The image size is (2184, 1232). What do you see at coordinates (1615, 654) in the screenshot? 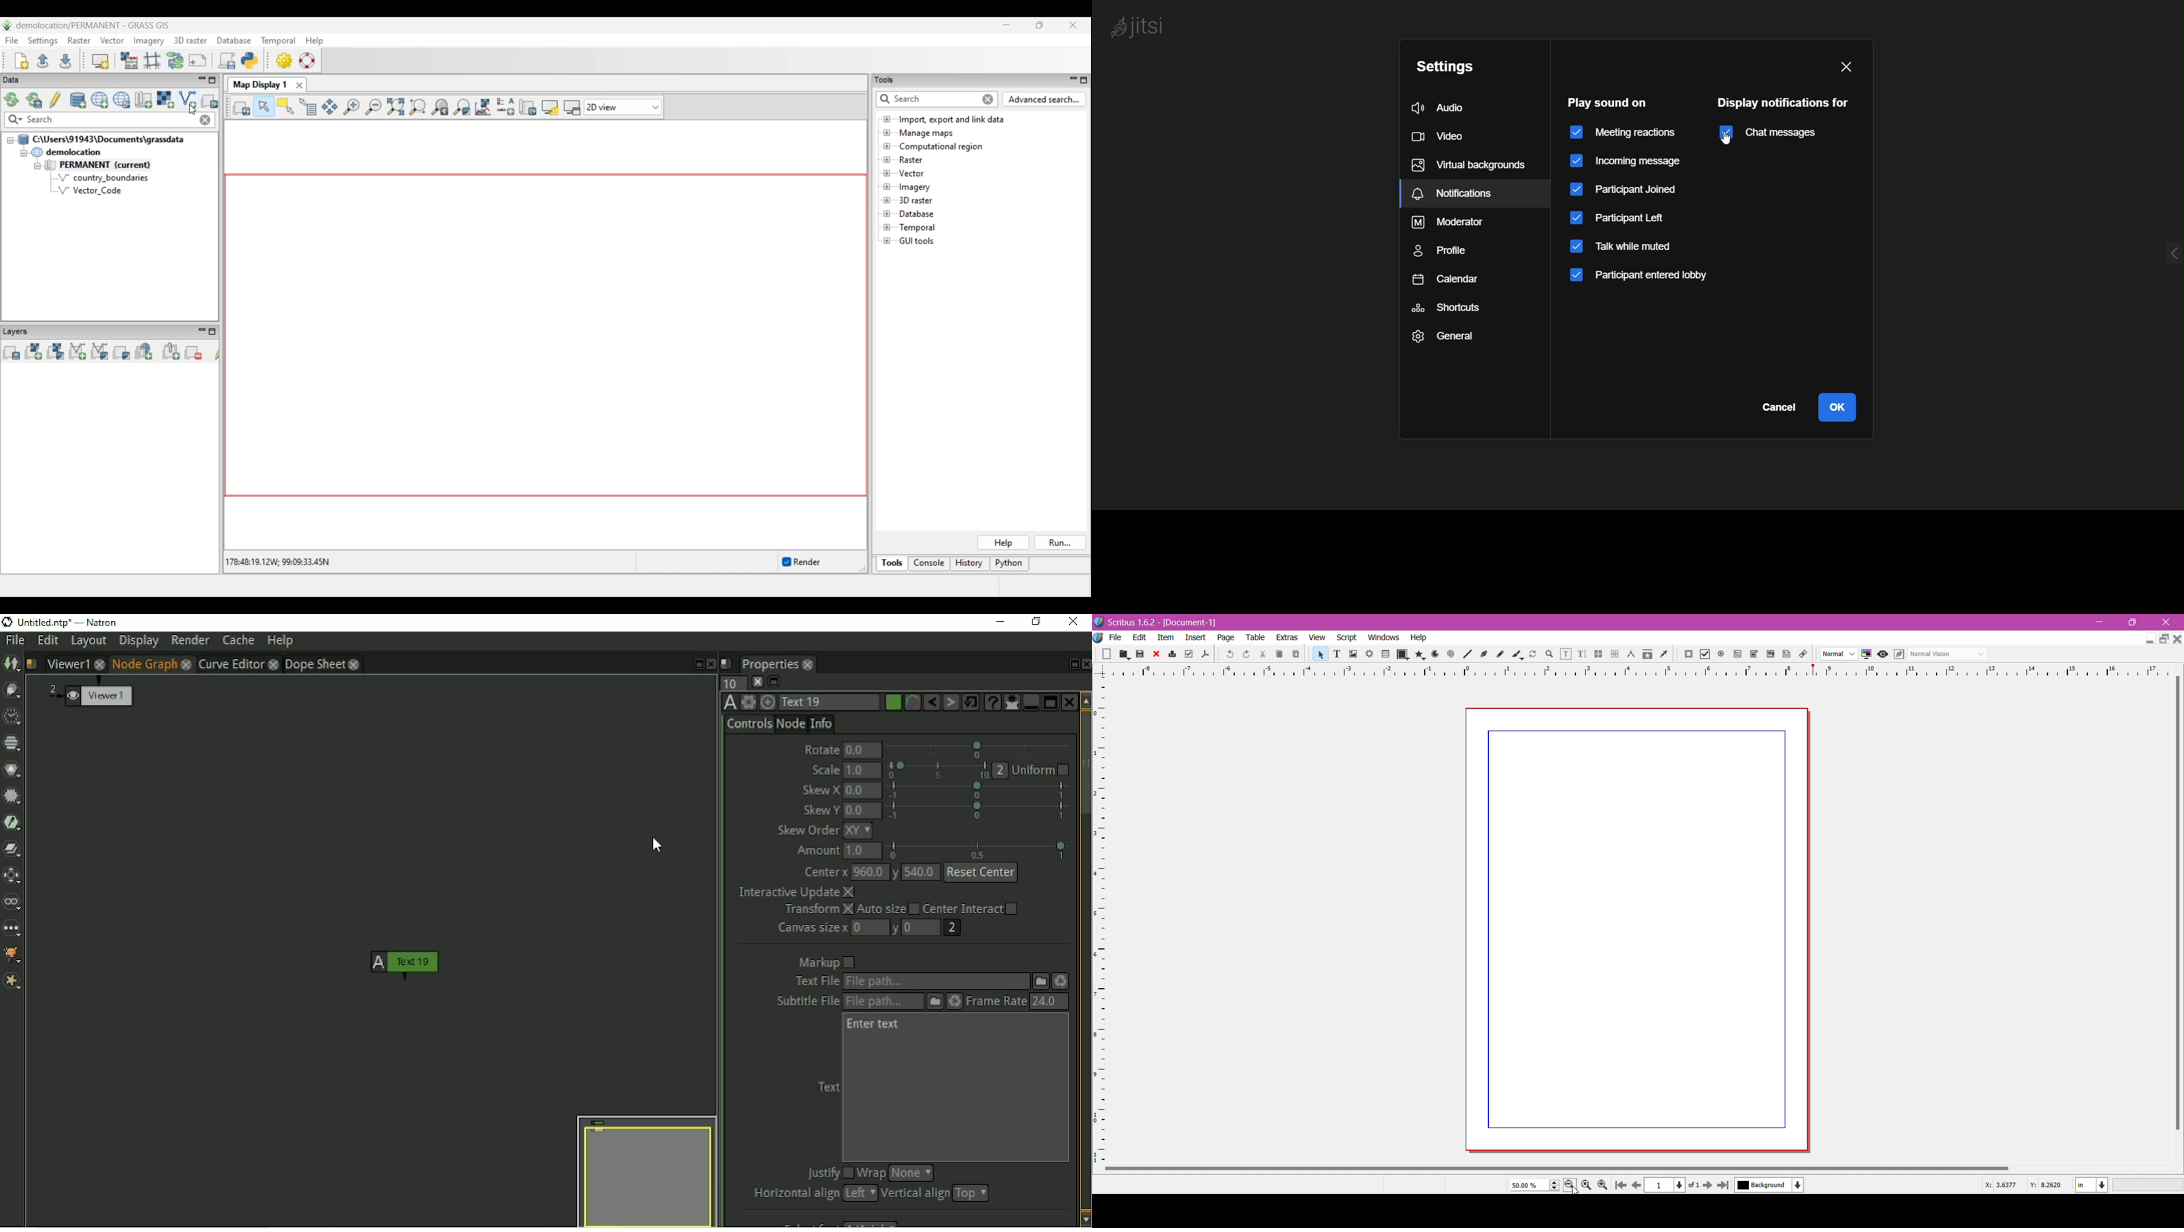
I see `Unlink Text Frames` at bounding box center [1615, 654].